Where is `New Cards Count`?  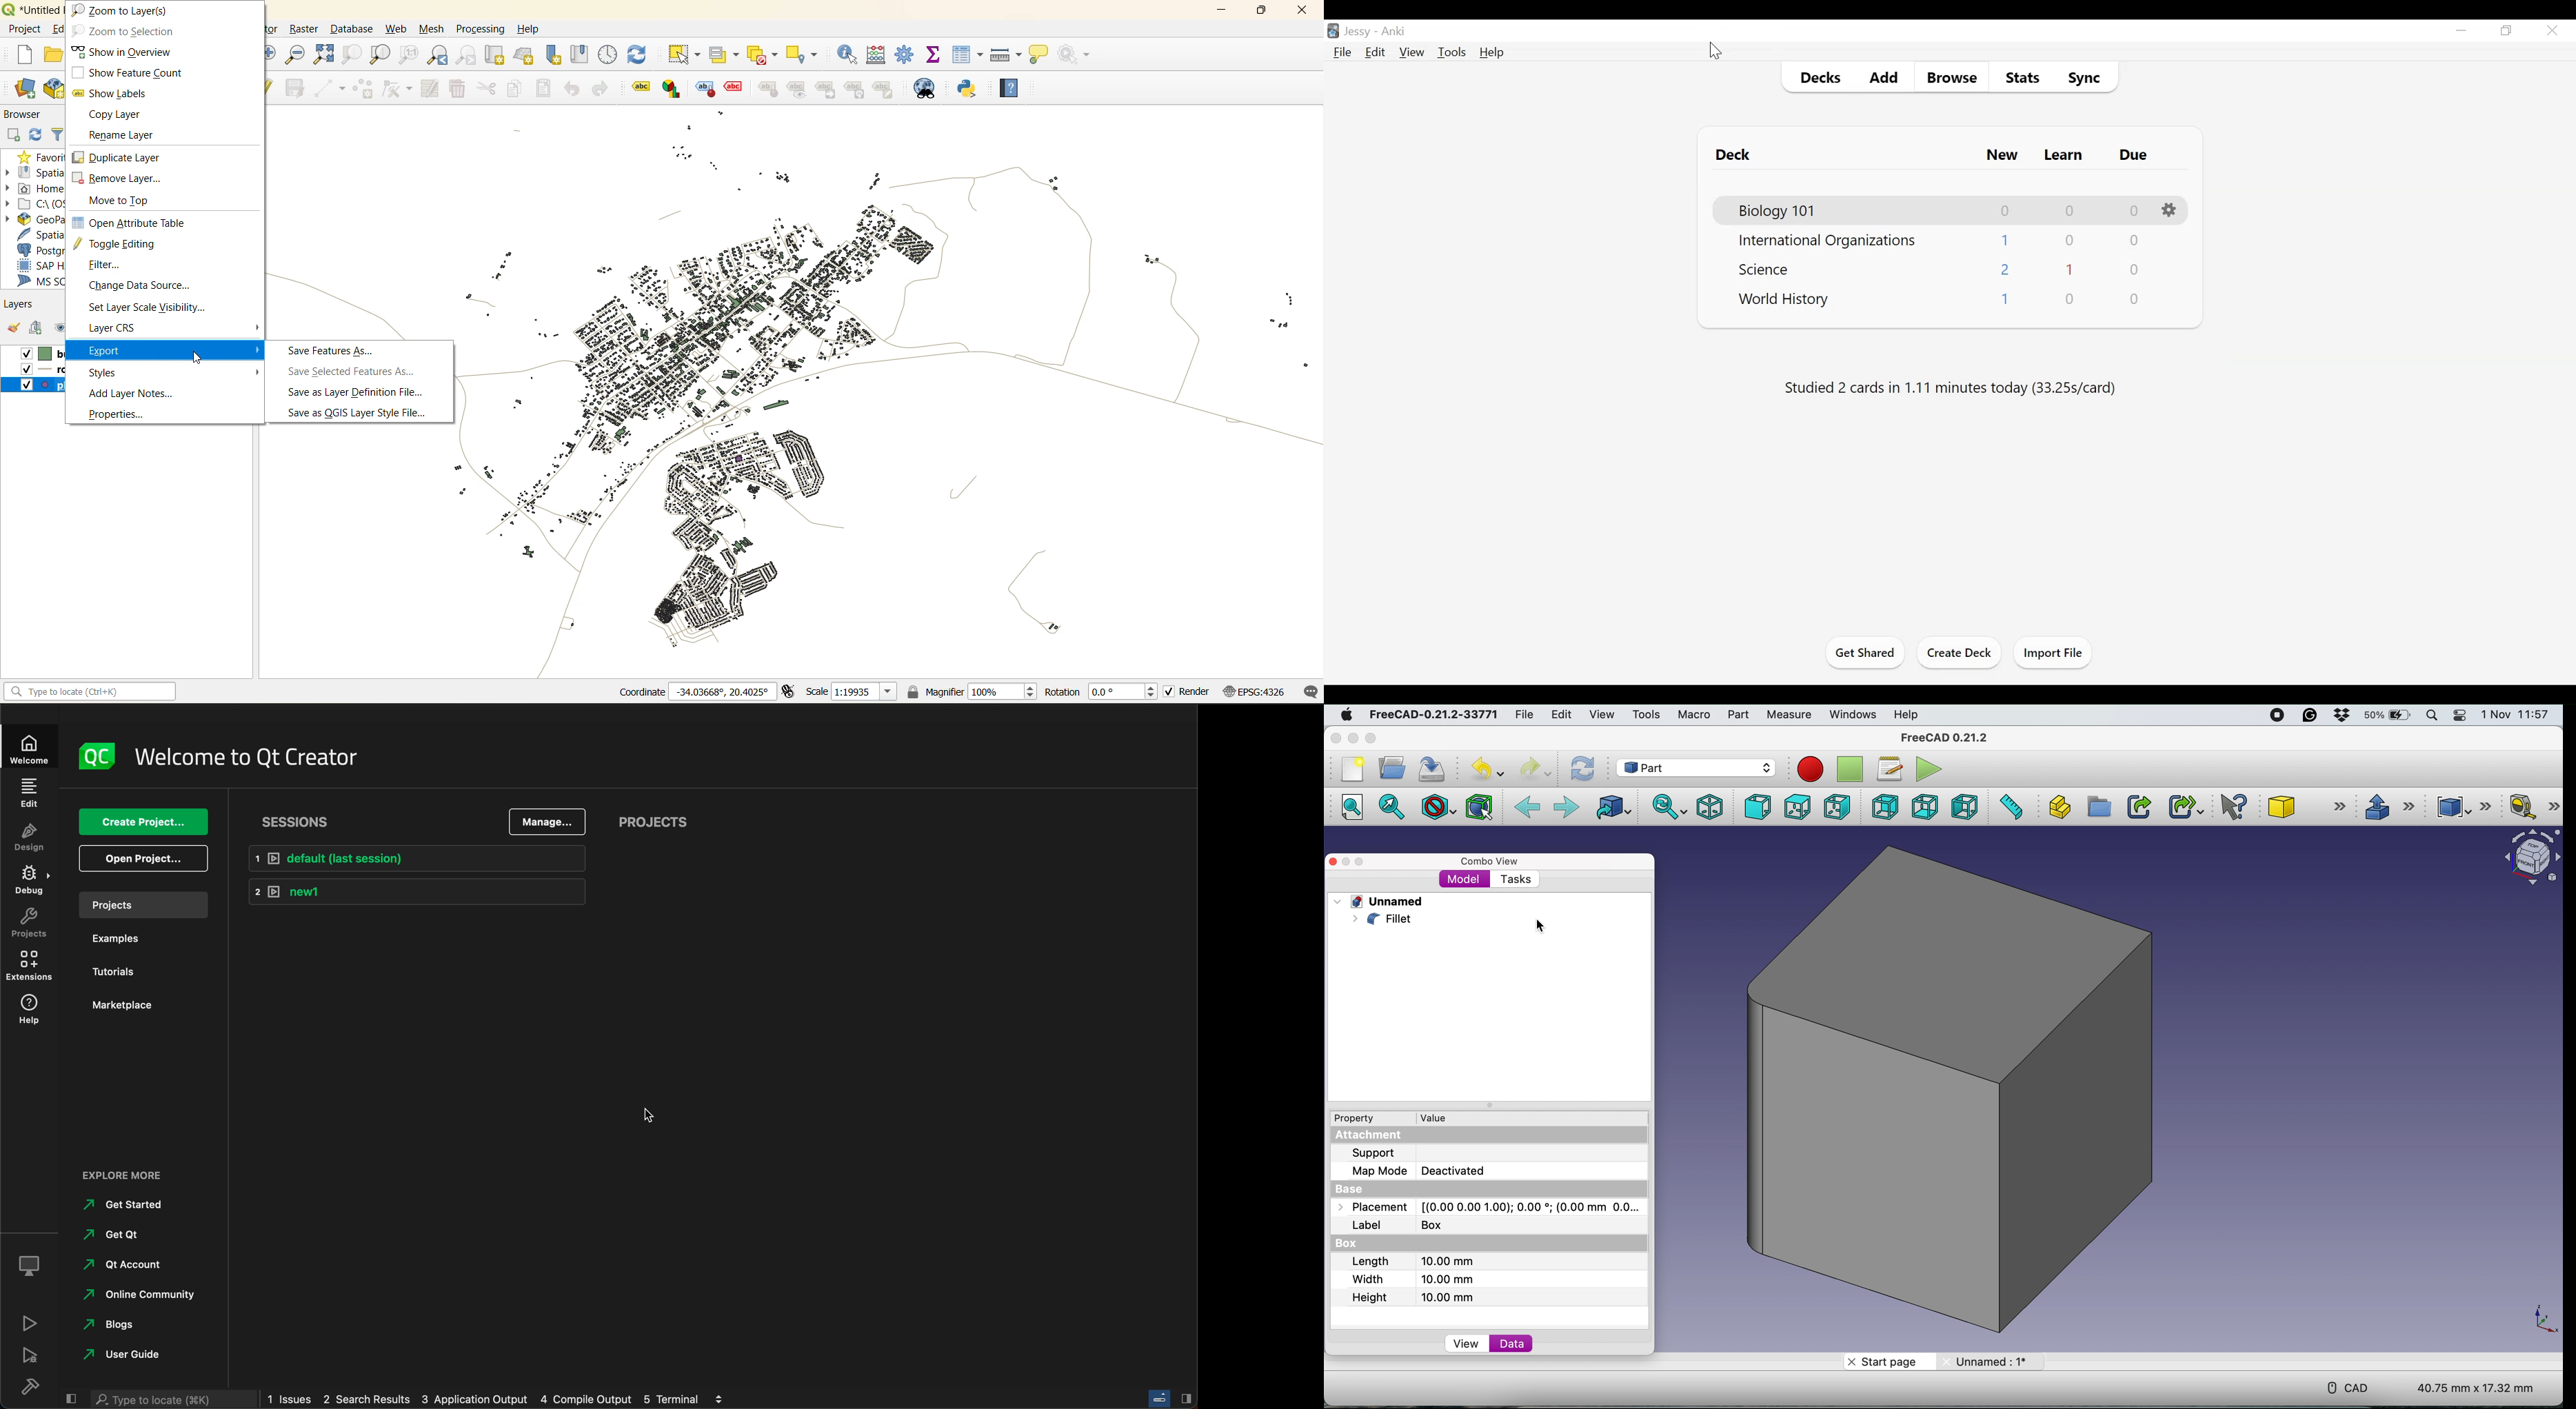
New Cards Count is located at coordinates (2003, 299).